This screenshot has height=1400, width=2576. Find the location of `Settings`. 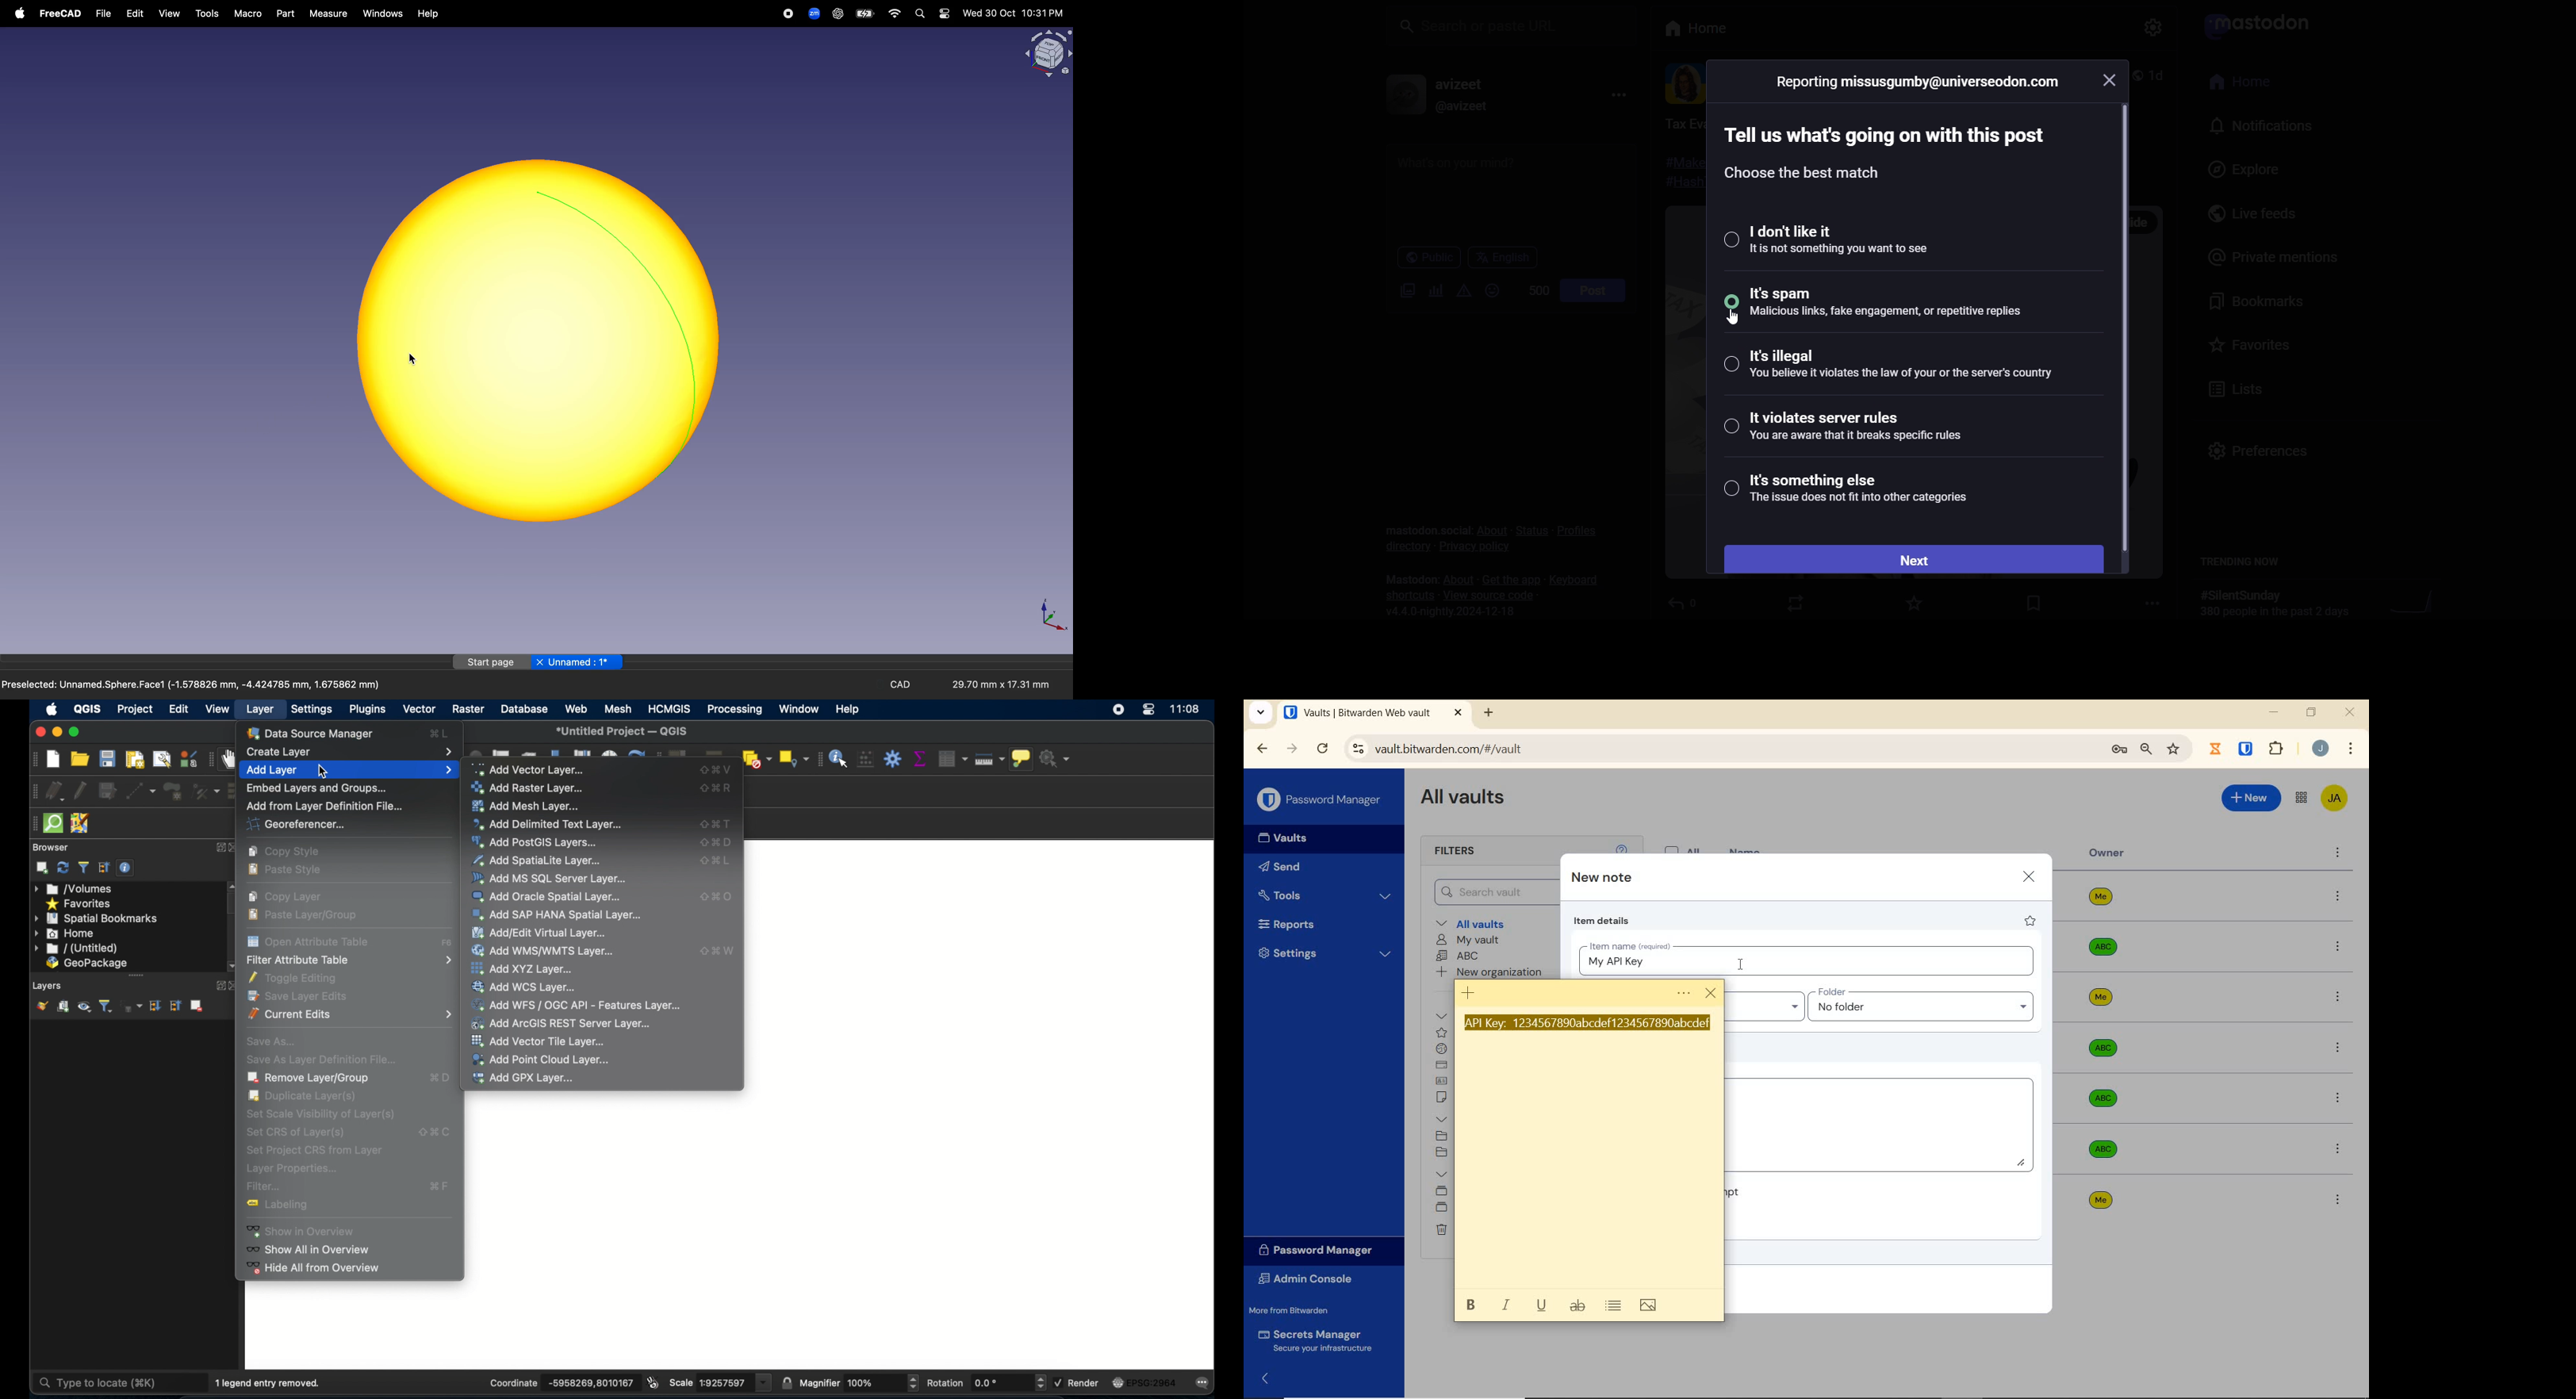

Settings is located at coordinates (1326, 956).